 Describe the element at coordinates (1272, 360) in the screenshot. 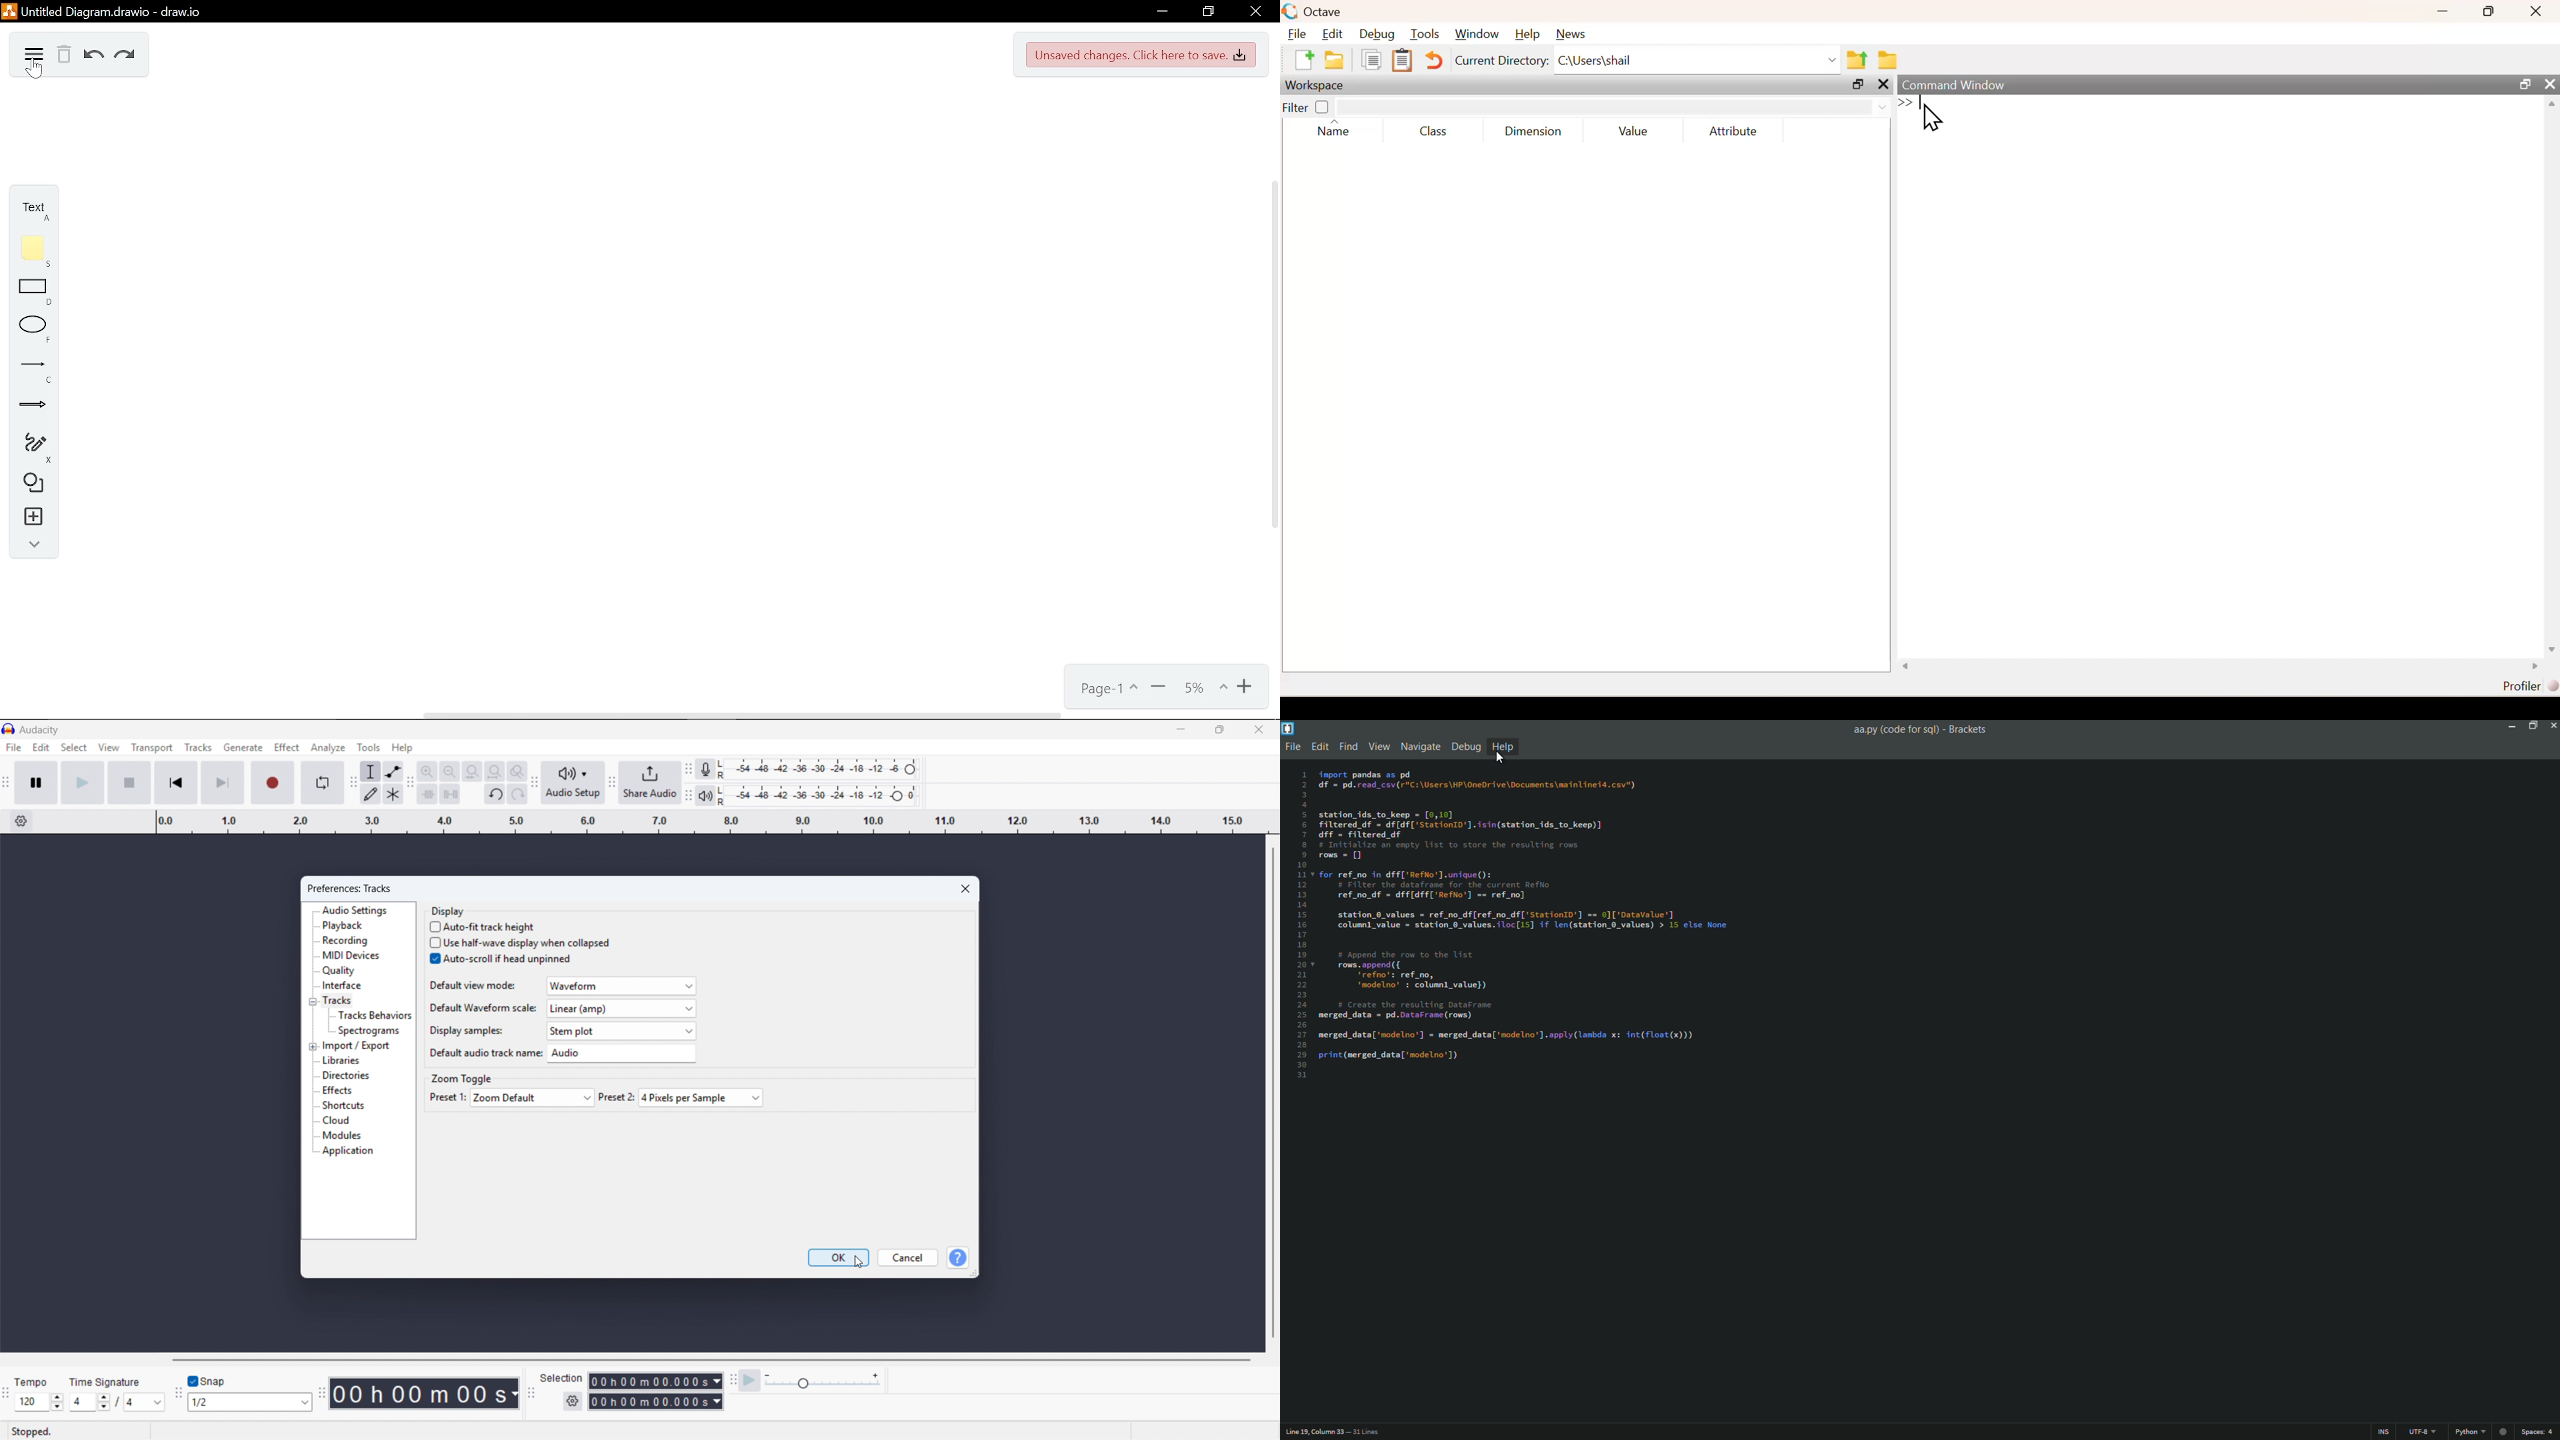

I see `Vertical scrollbar` at that location.